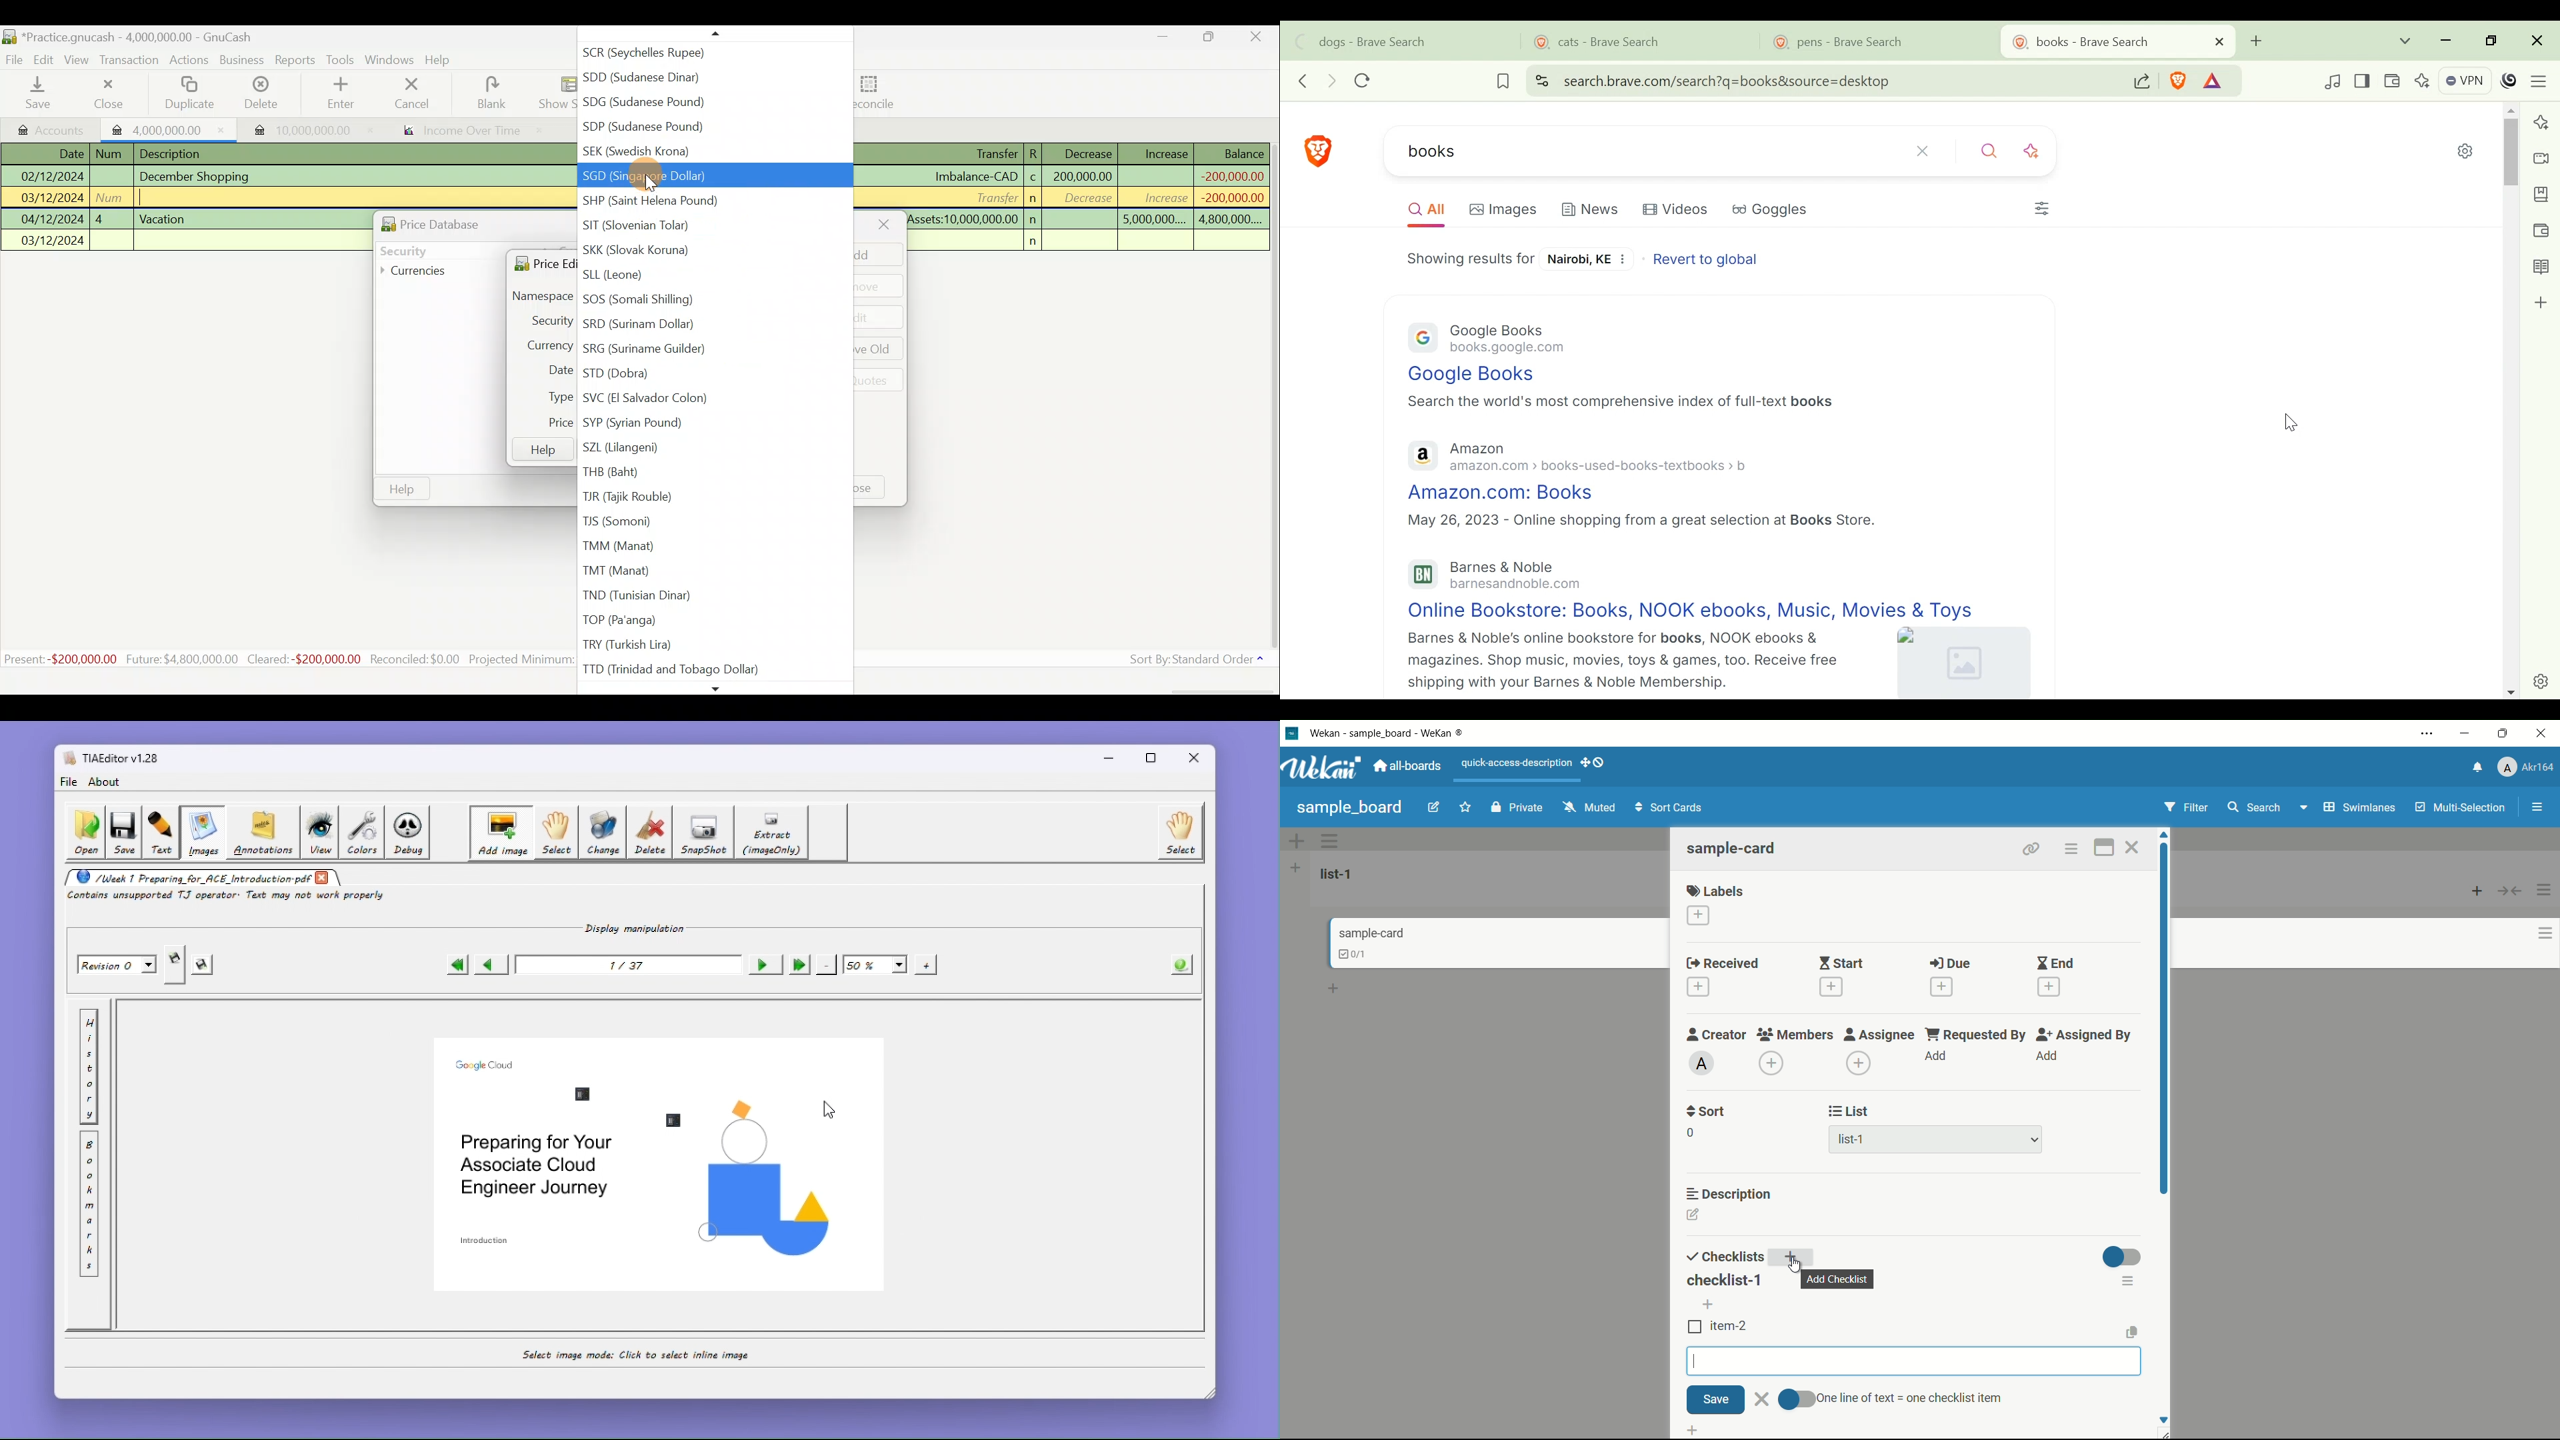 This screenshot has height=1456, width=2576. What do you see at coordinates (1794, 1259) in the screenshot?
I see `add` at bounding box center [1794, 1259].